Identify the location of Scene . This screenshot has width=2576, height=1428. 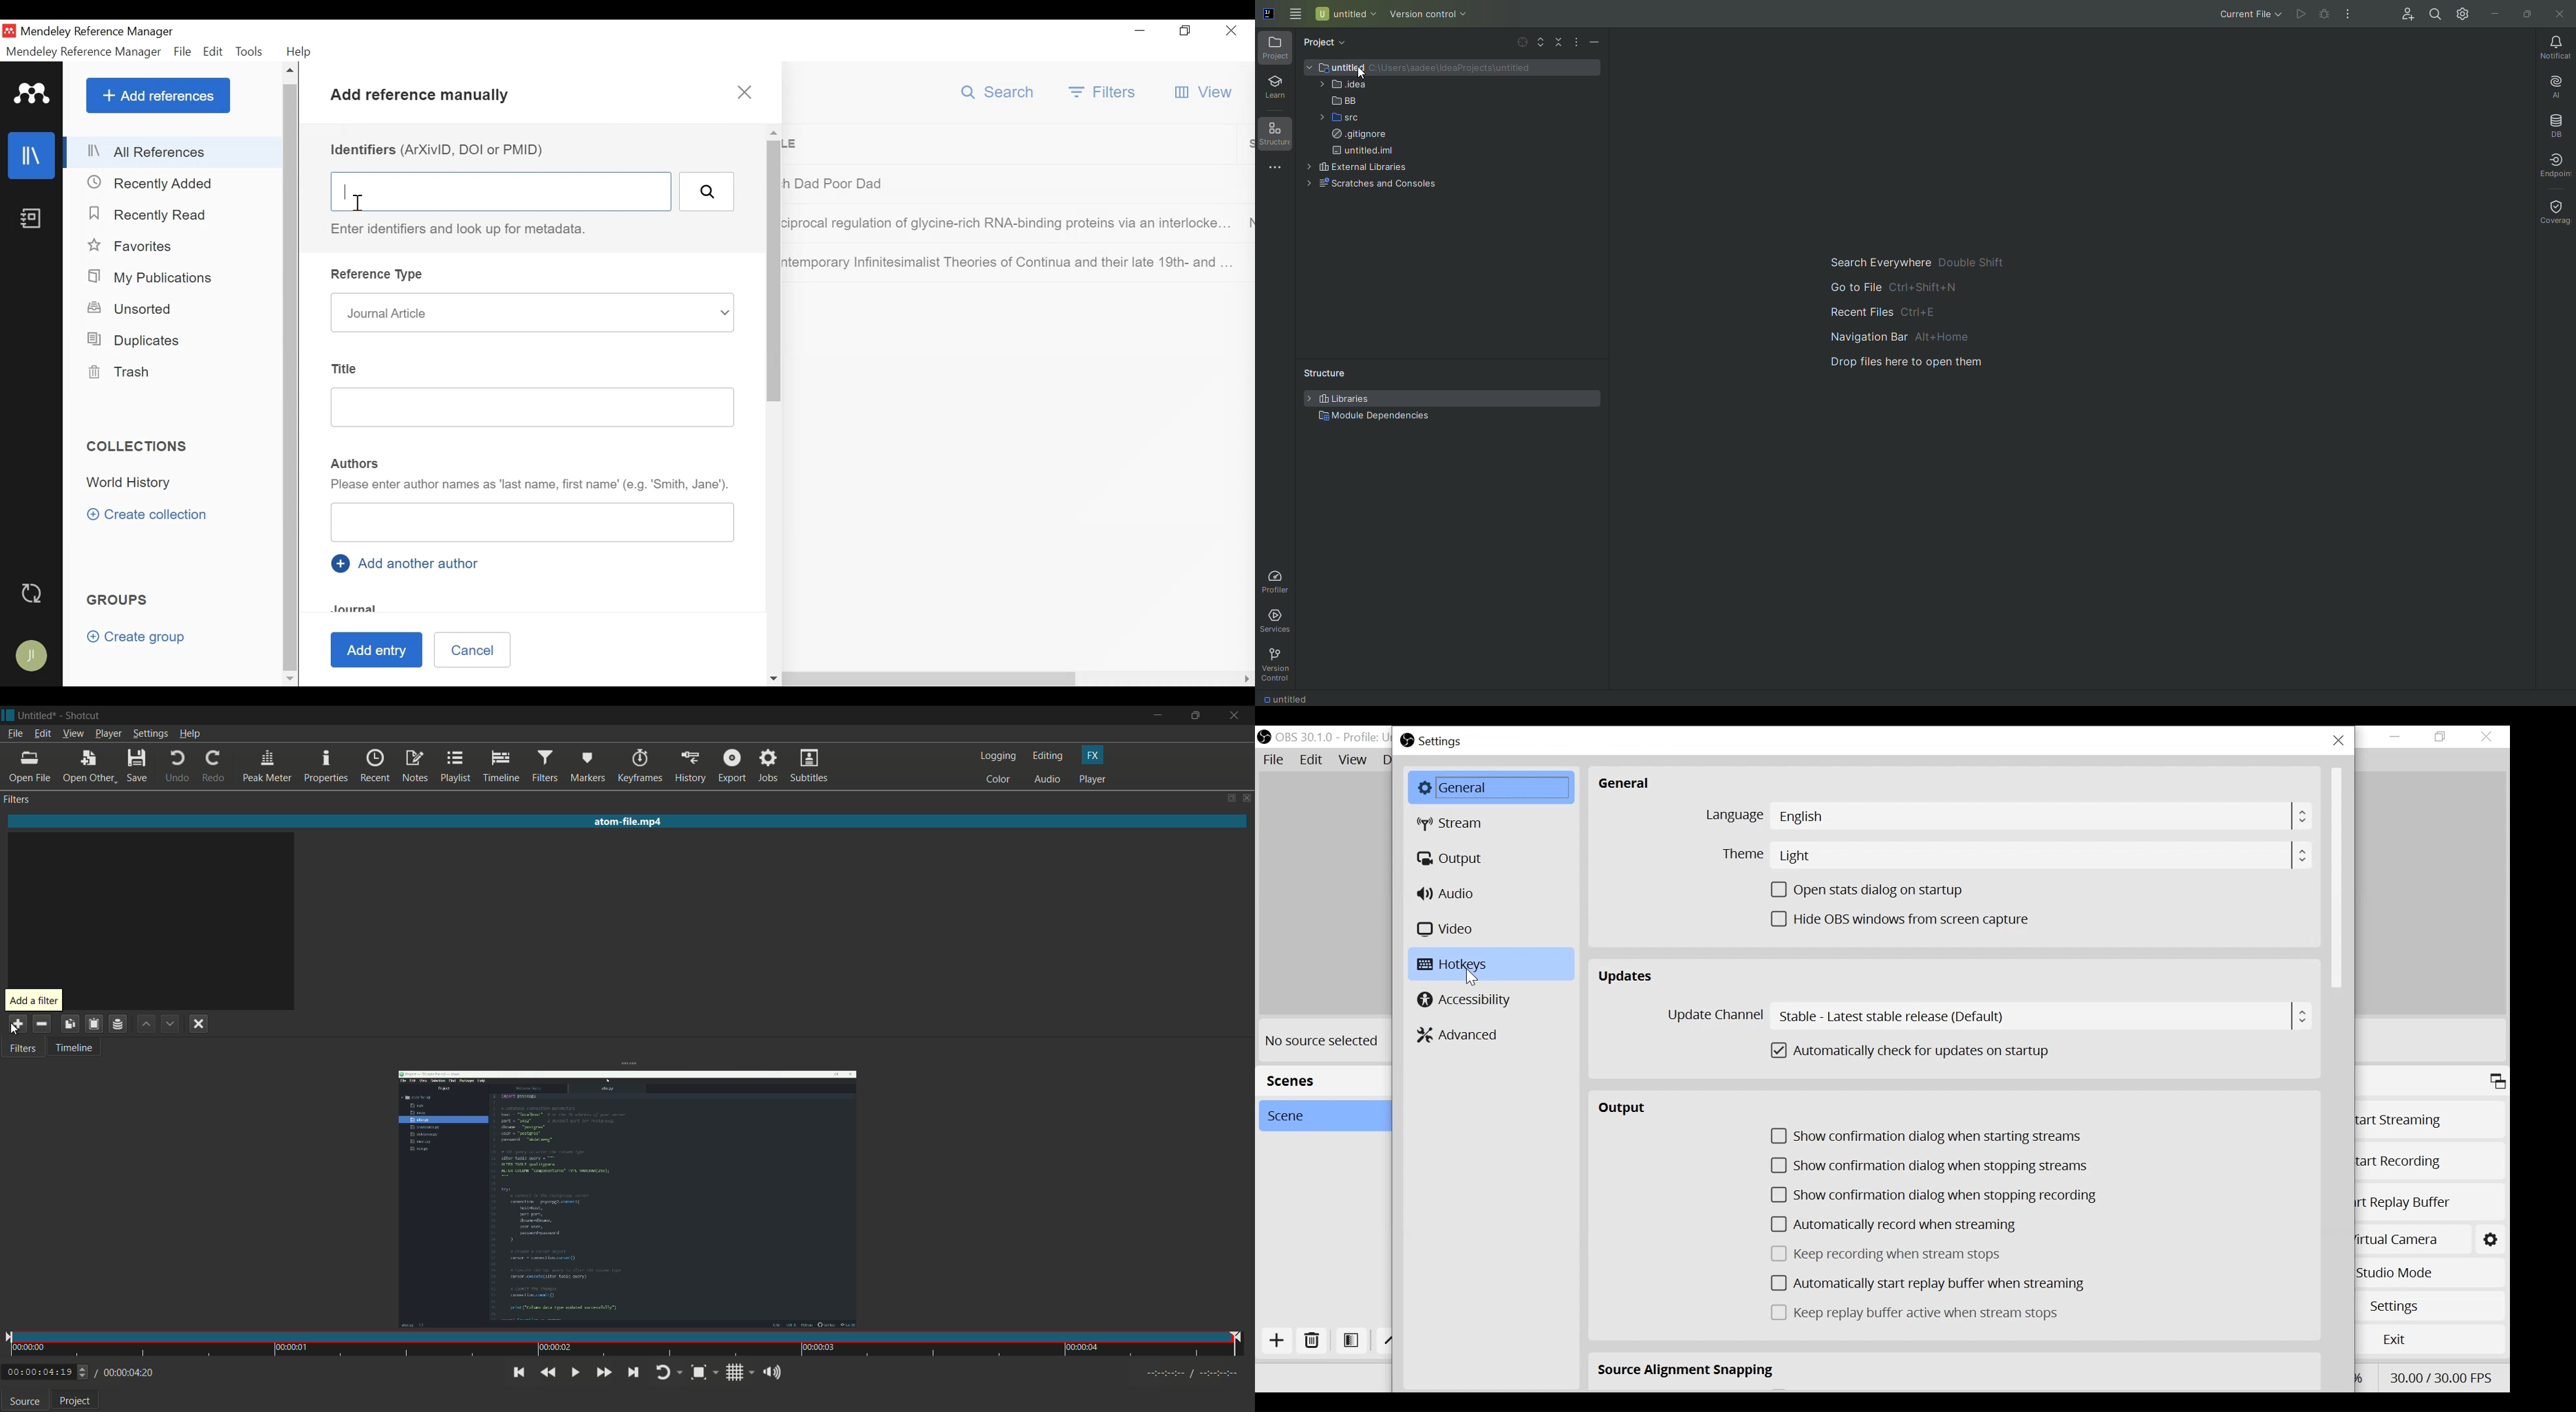
(1318, 1115).